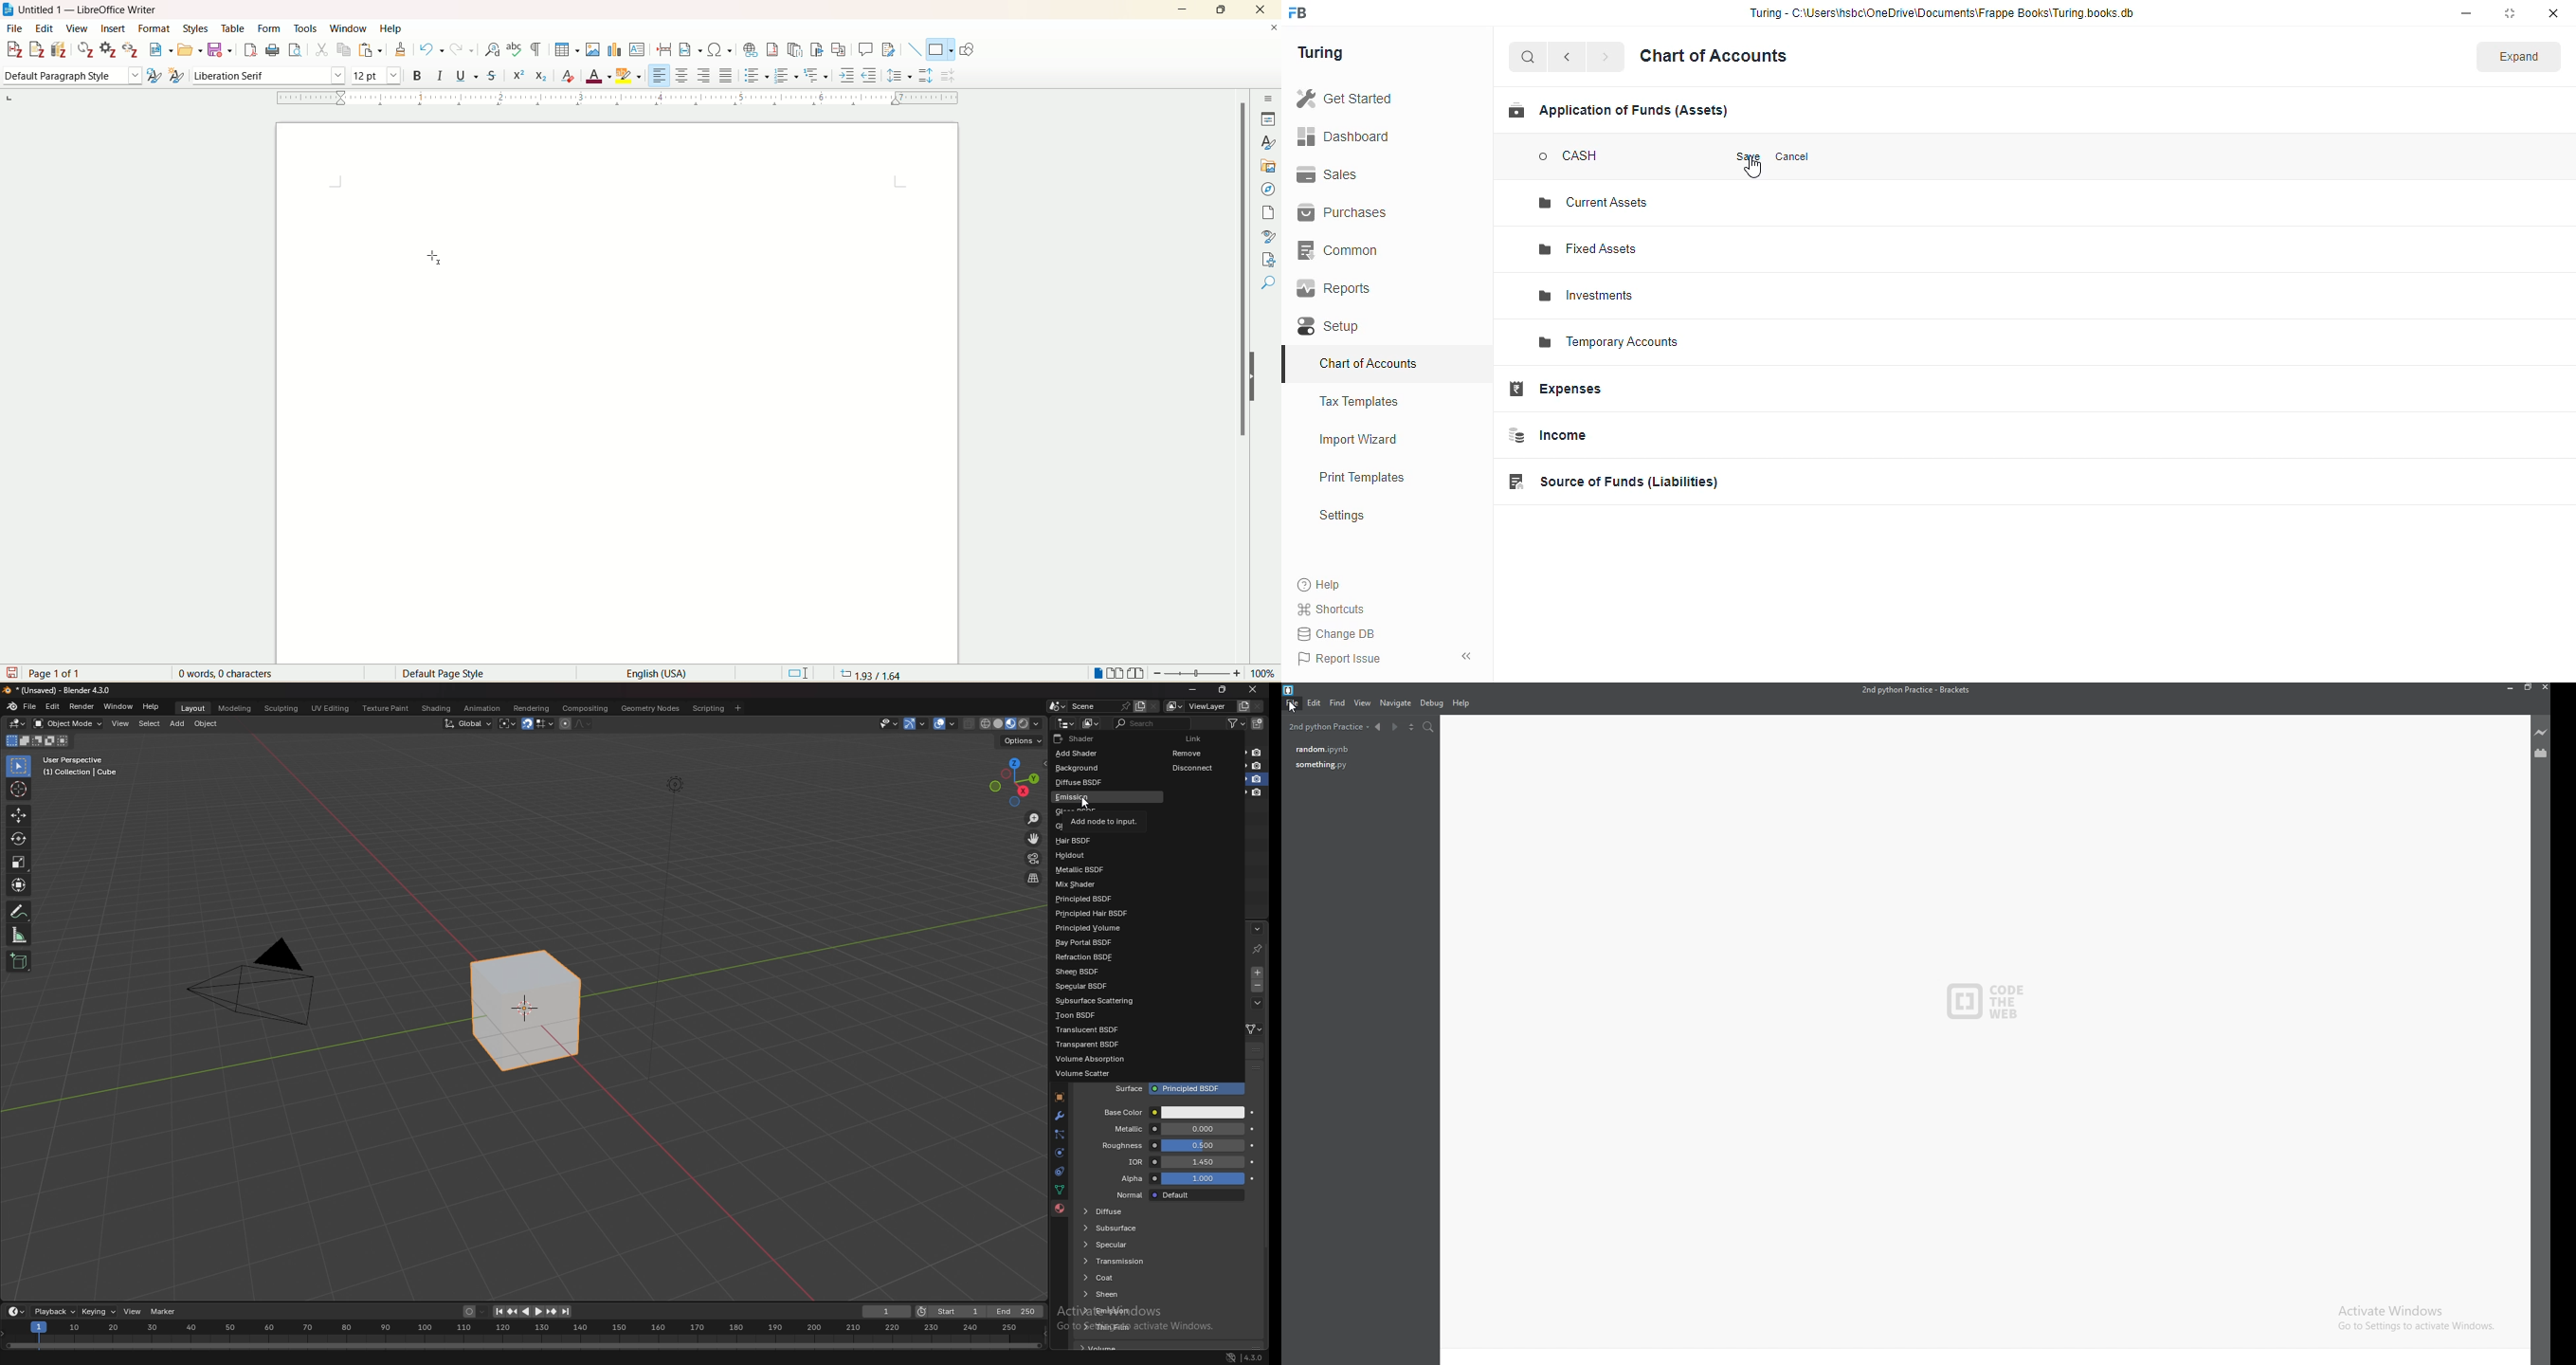 This screenshot has height=1372, width=2576. What do you see at coordinates (69, 723) in the screenshot?
I see `object mode` at bounding box center [69, 723].